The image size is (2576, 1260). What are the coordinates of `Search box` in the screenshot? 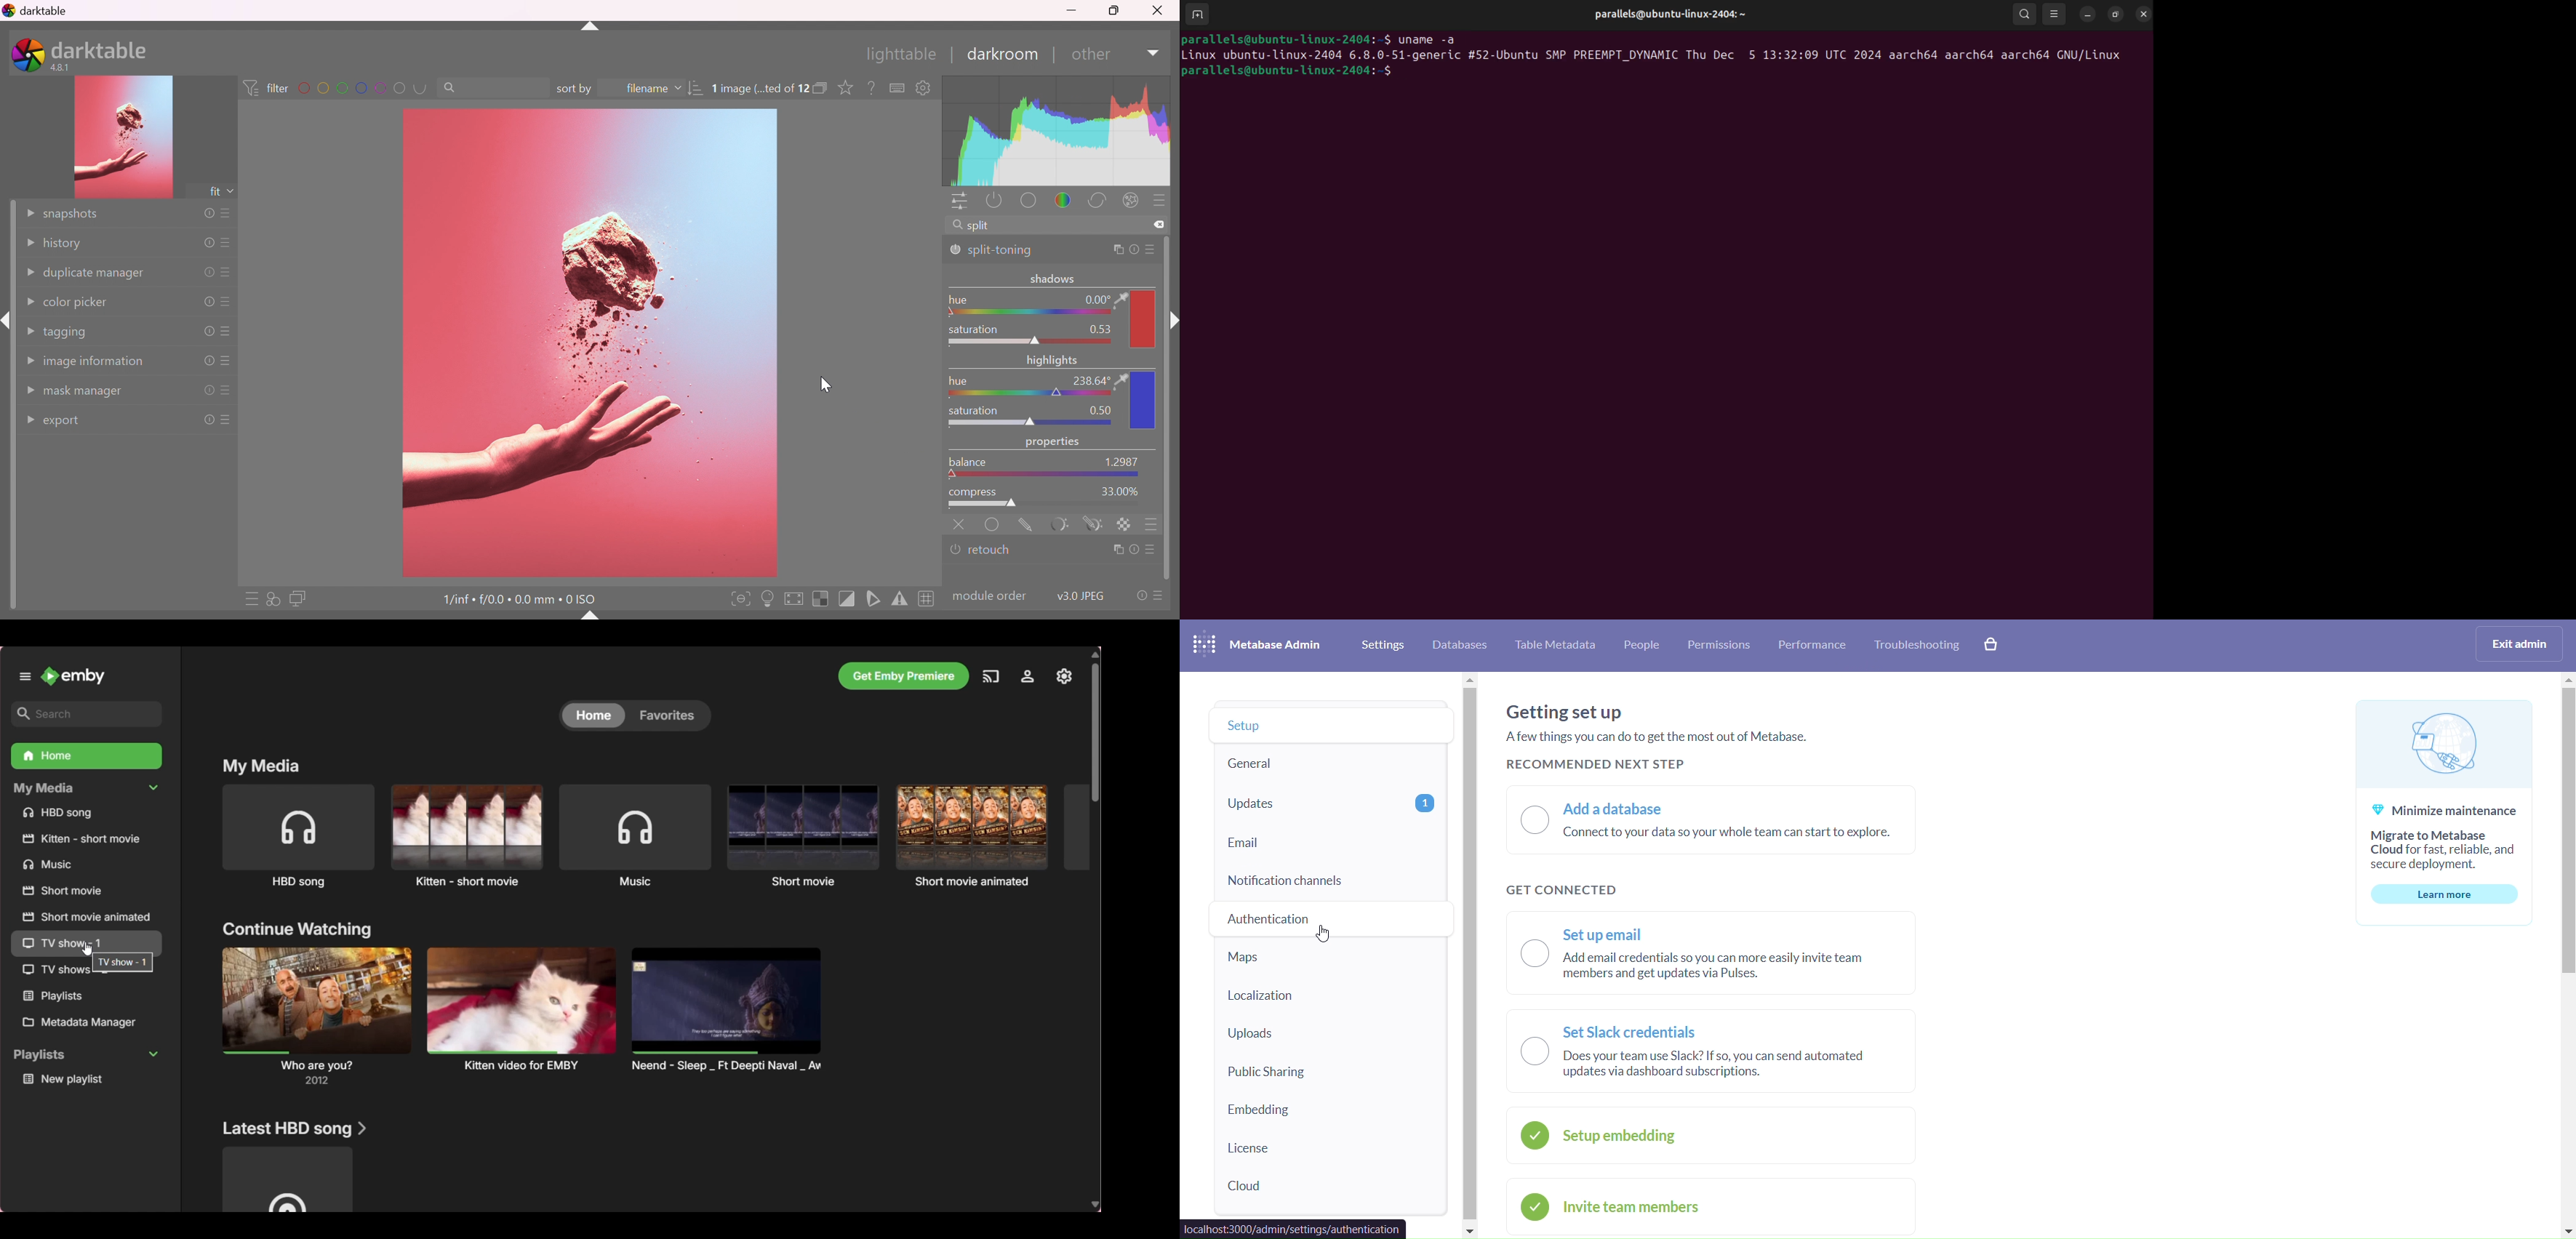 It's located at (87, 714).